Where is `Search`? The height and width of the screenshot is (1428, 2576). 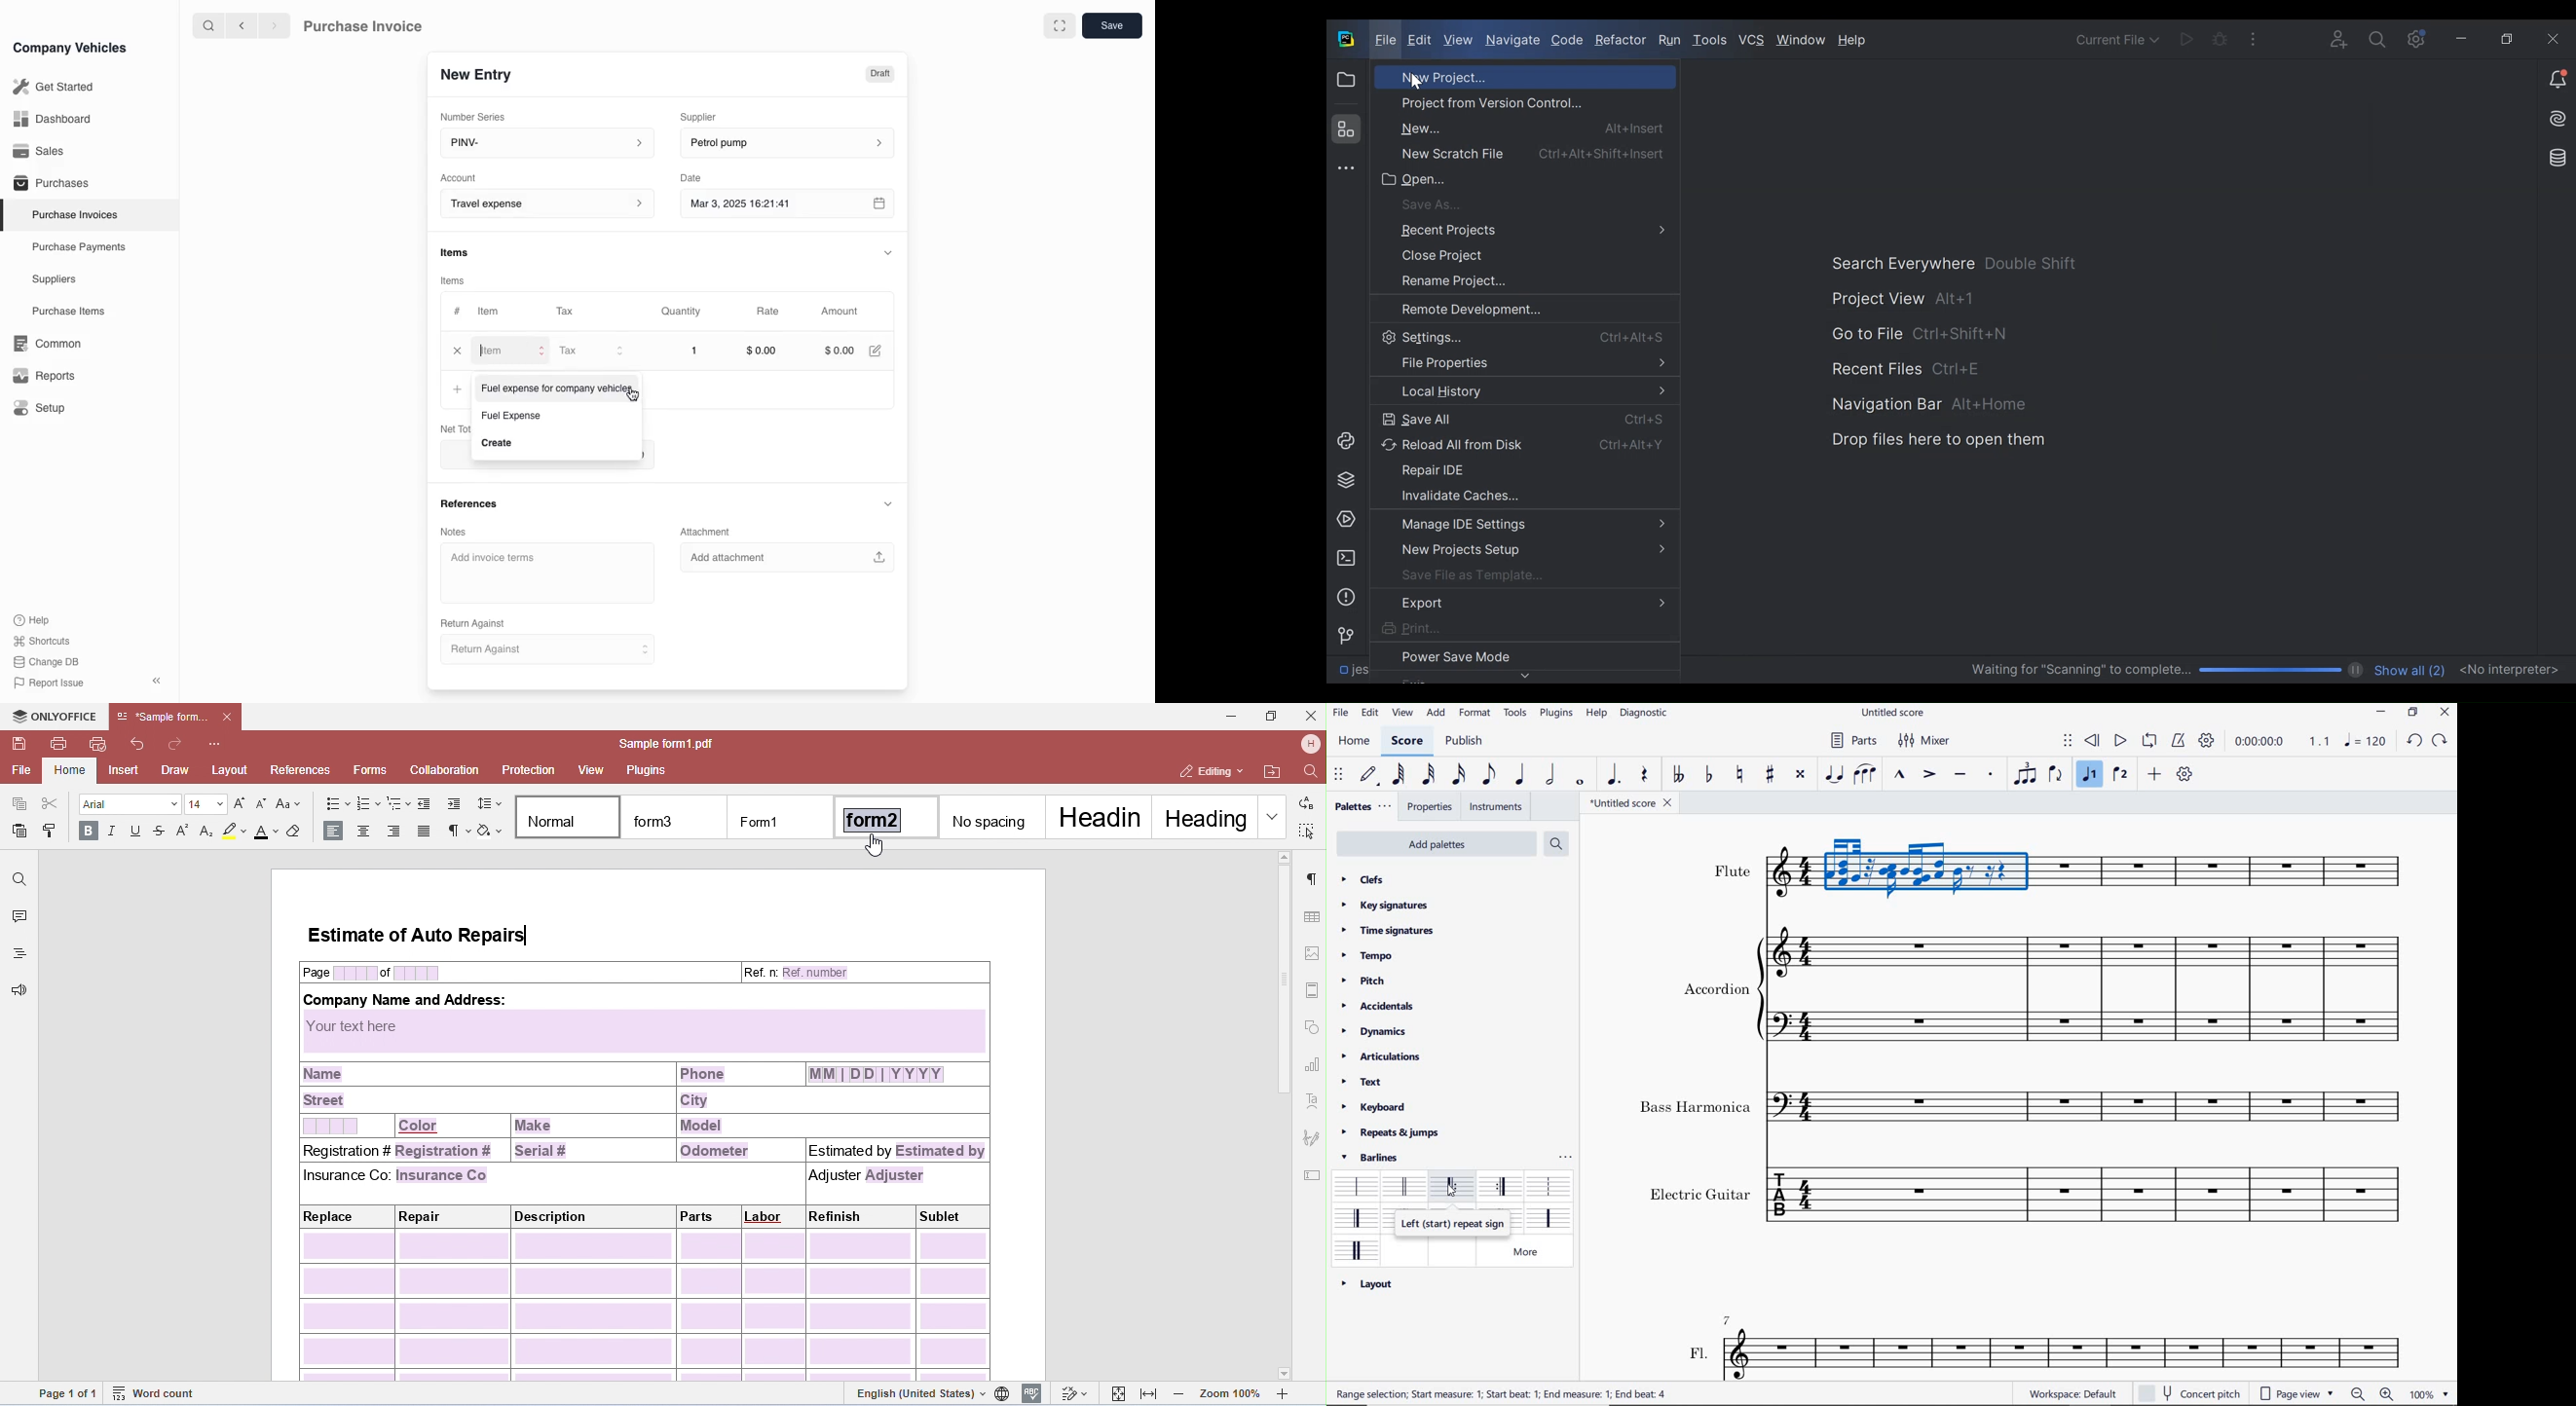 Search is located at coordinates (2380, 42).